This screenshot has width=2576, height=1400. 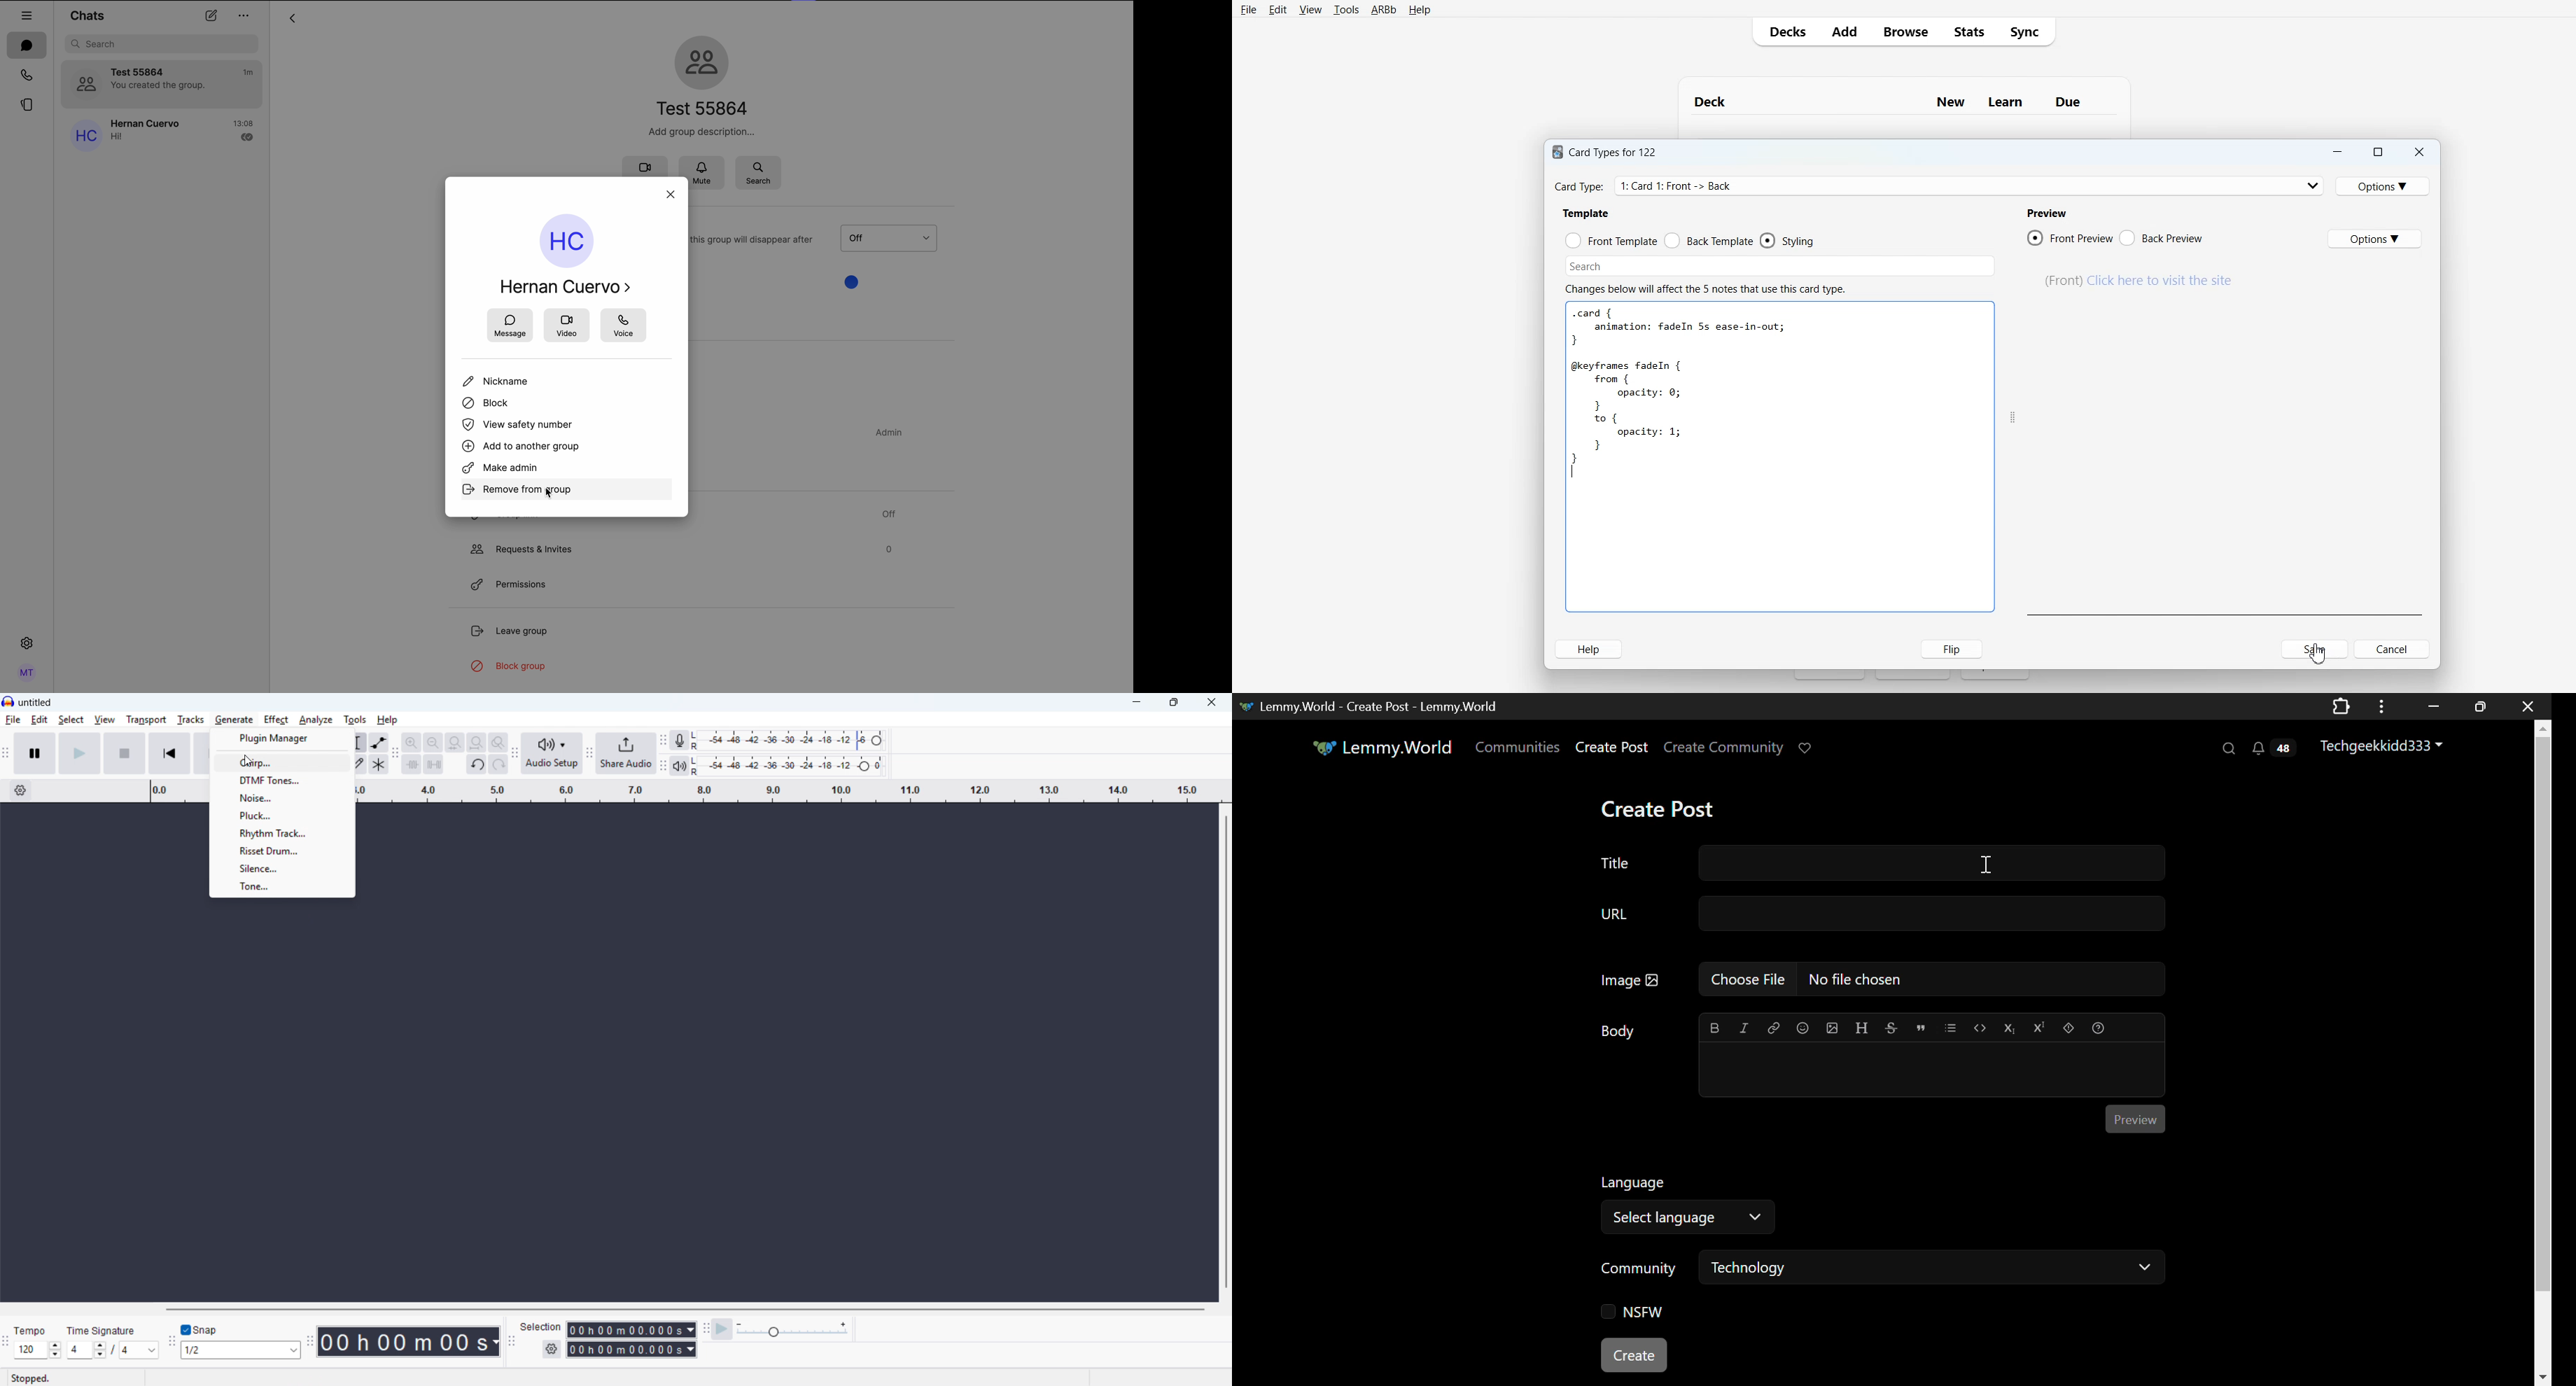 What do you see at coordinates (282, 868) in the screenshot?
I see `Silence ` at bounding box center [282, 868].